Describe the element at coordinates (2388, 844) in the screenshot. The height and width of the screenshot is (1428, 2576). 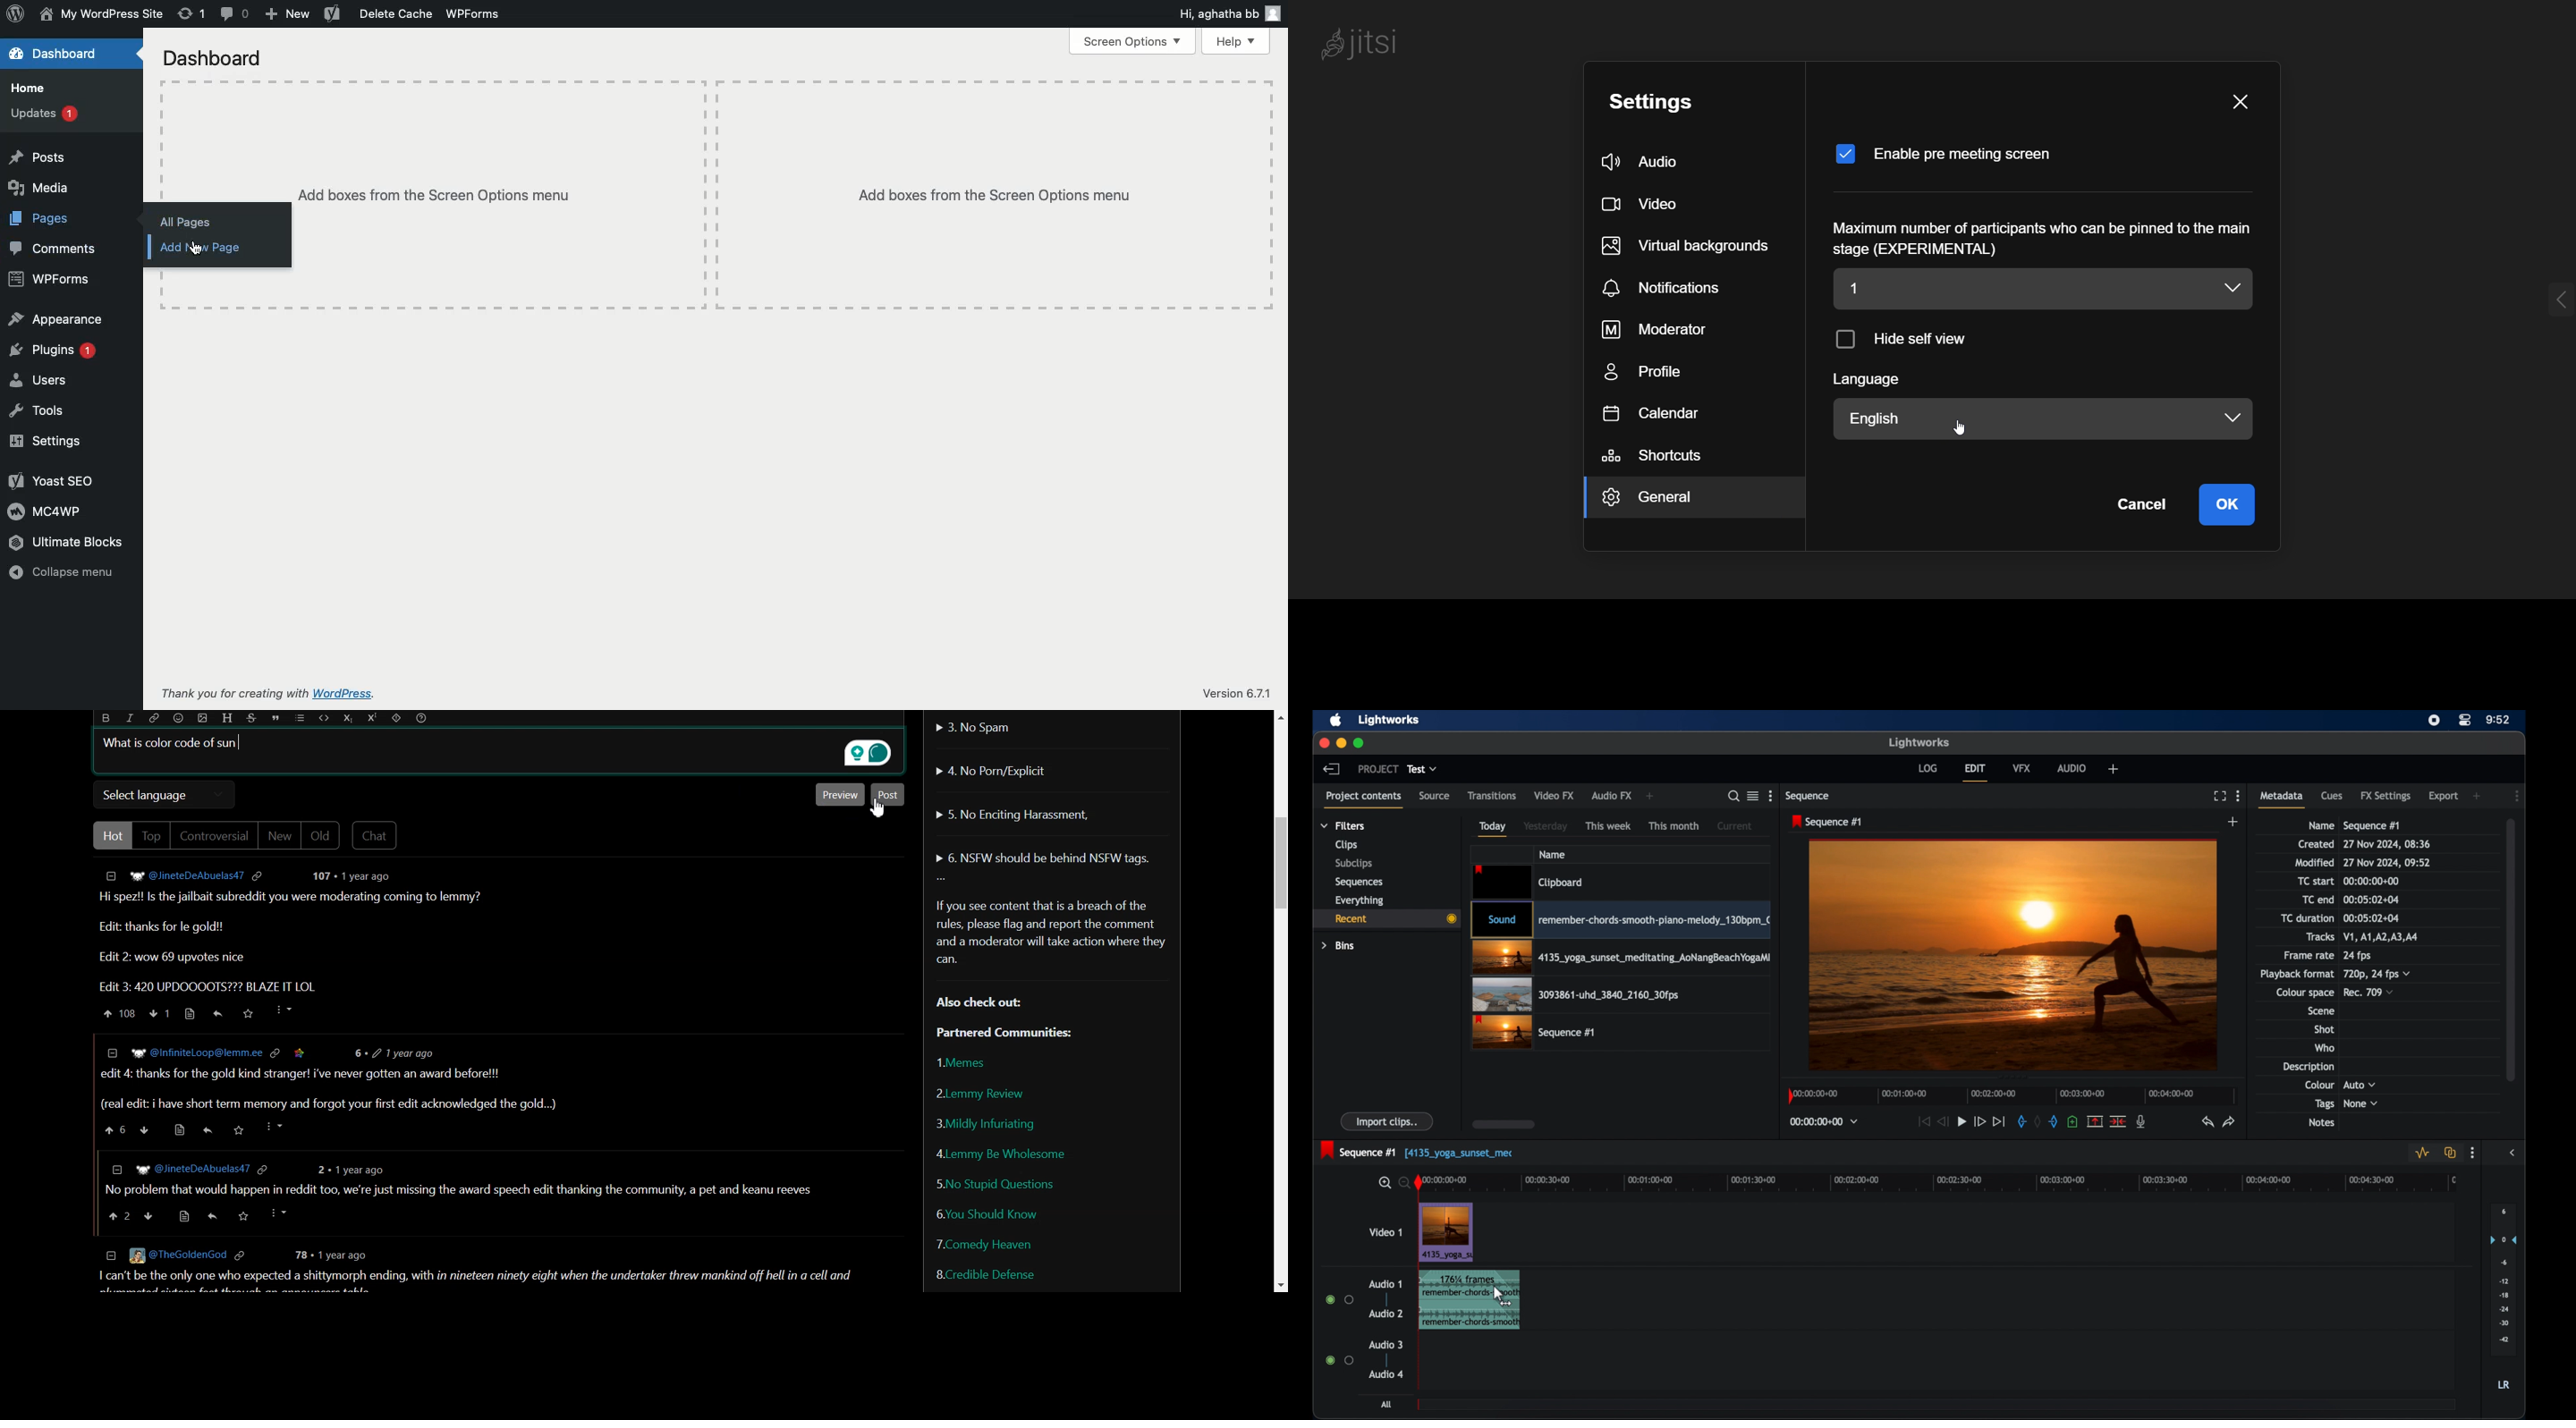
I see `date` at that location.